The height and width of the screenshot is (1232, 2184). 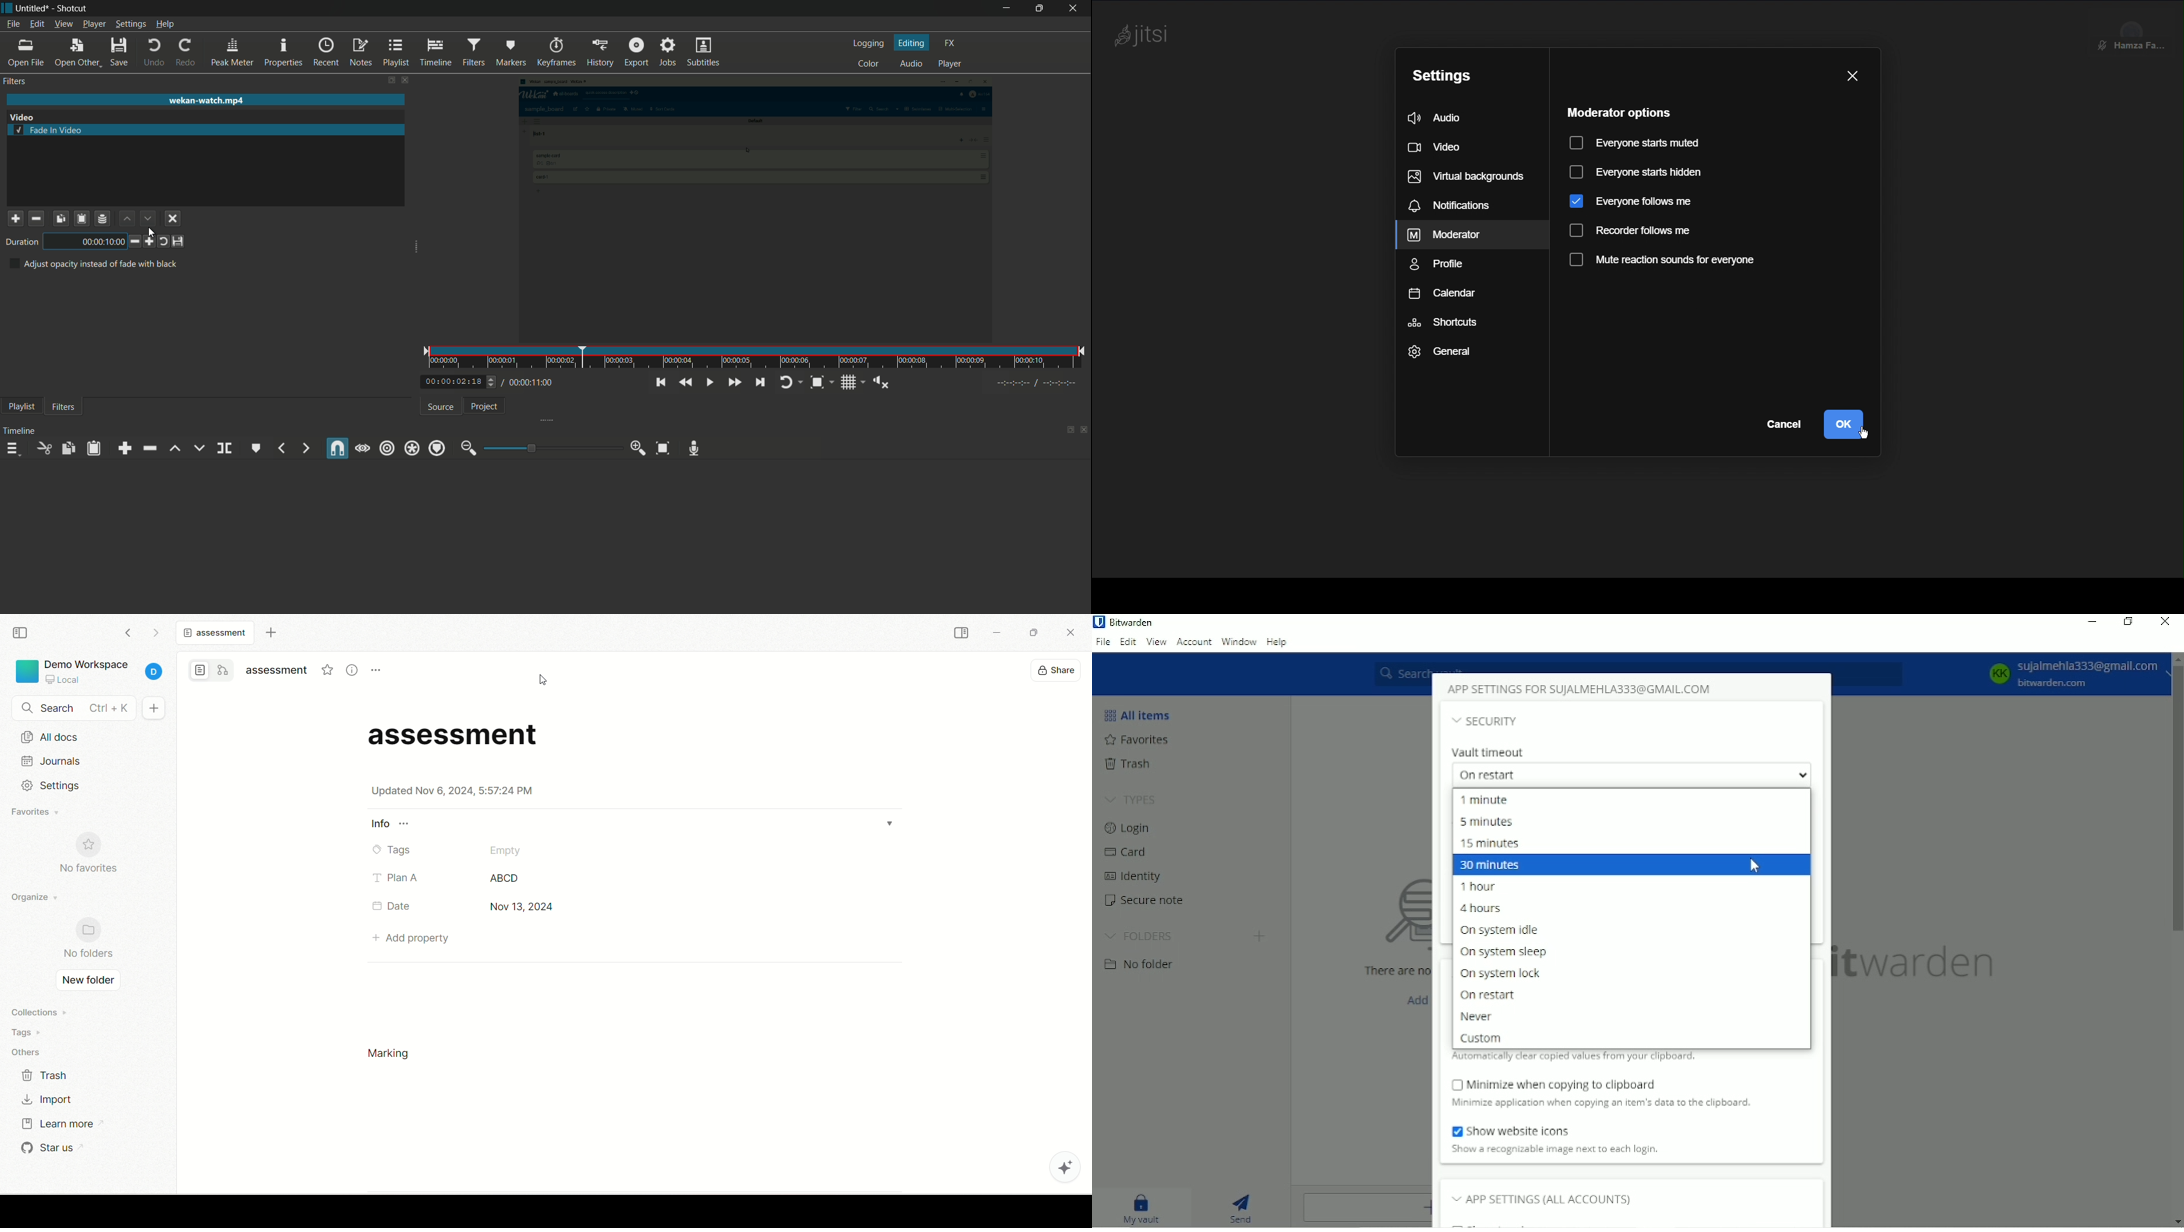 What do you see at coordinates (152, 708) in the screenshot?
I see `new doc` at bounding box center [152, 708].